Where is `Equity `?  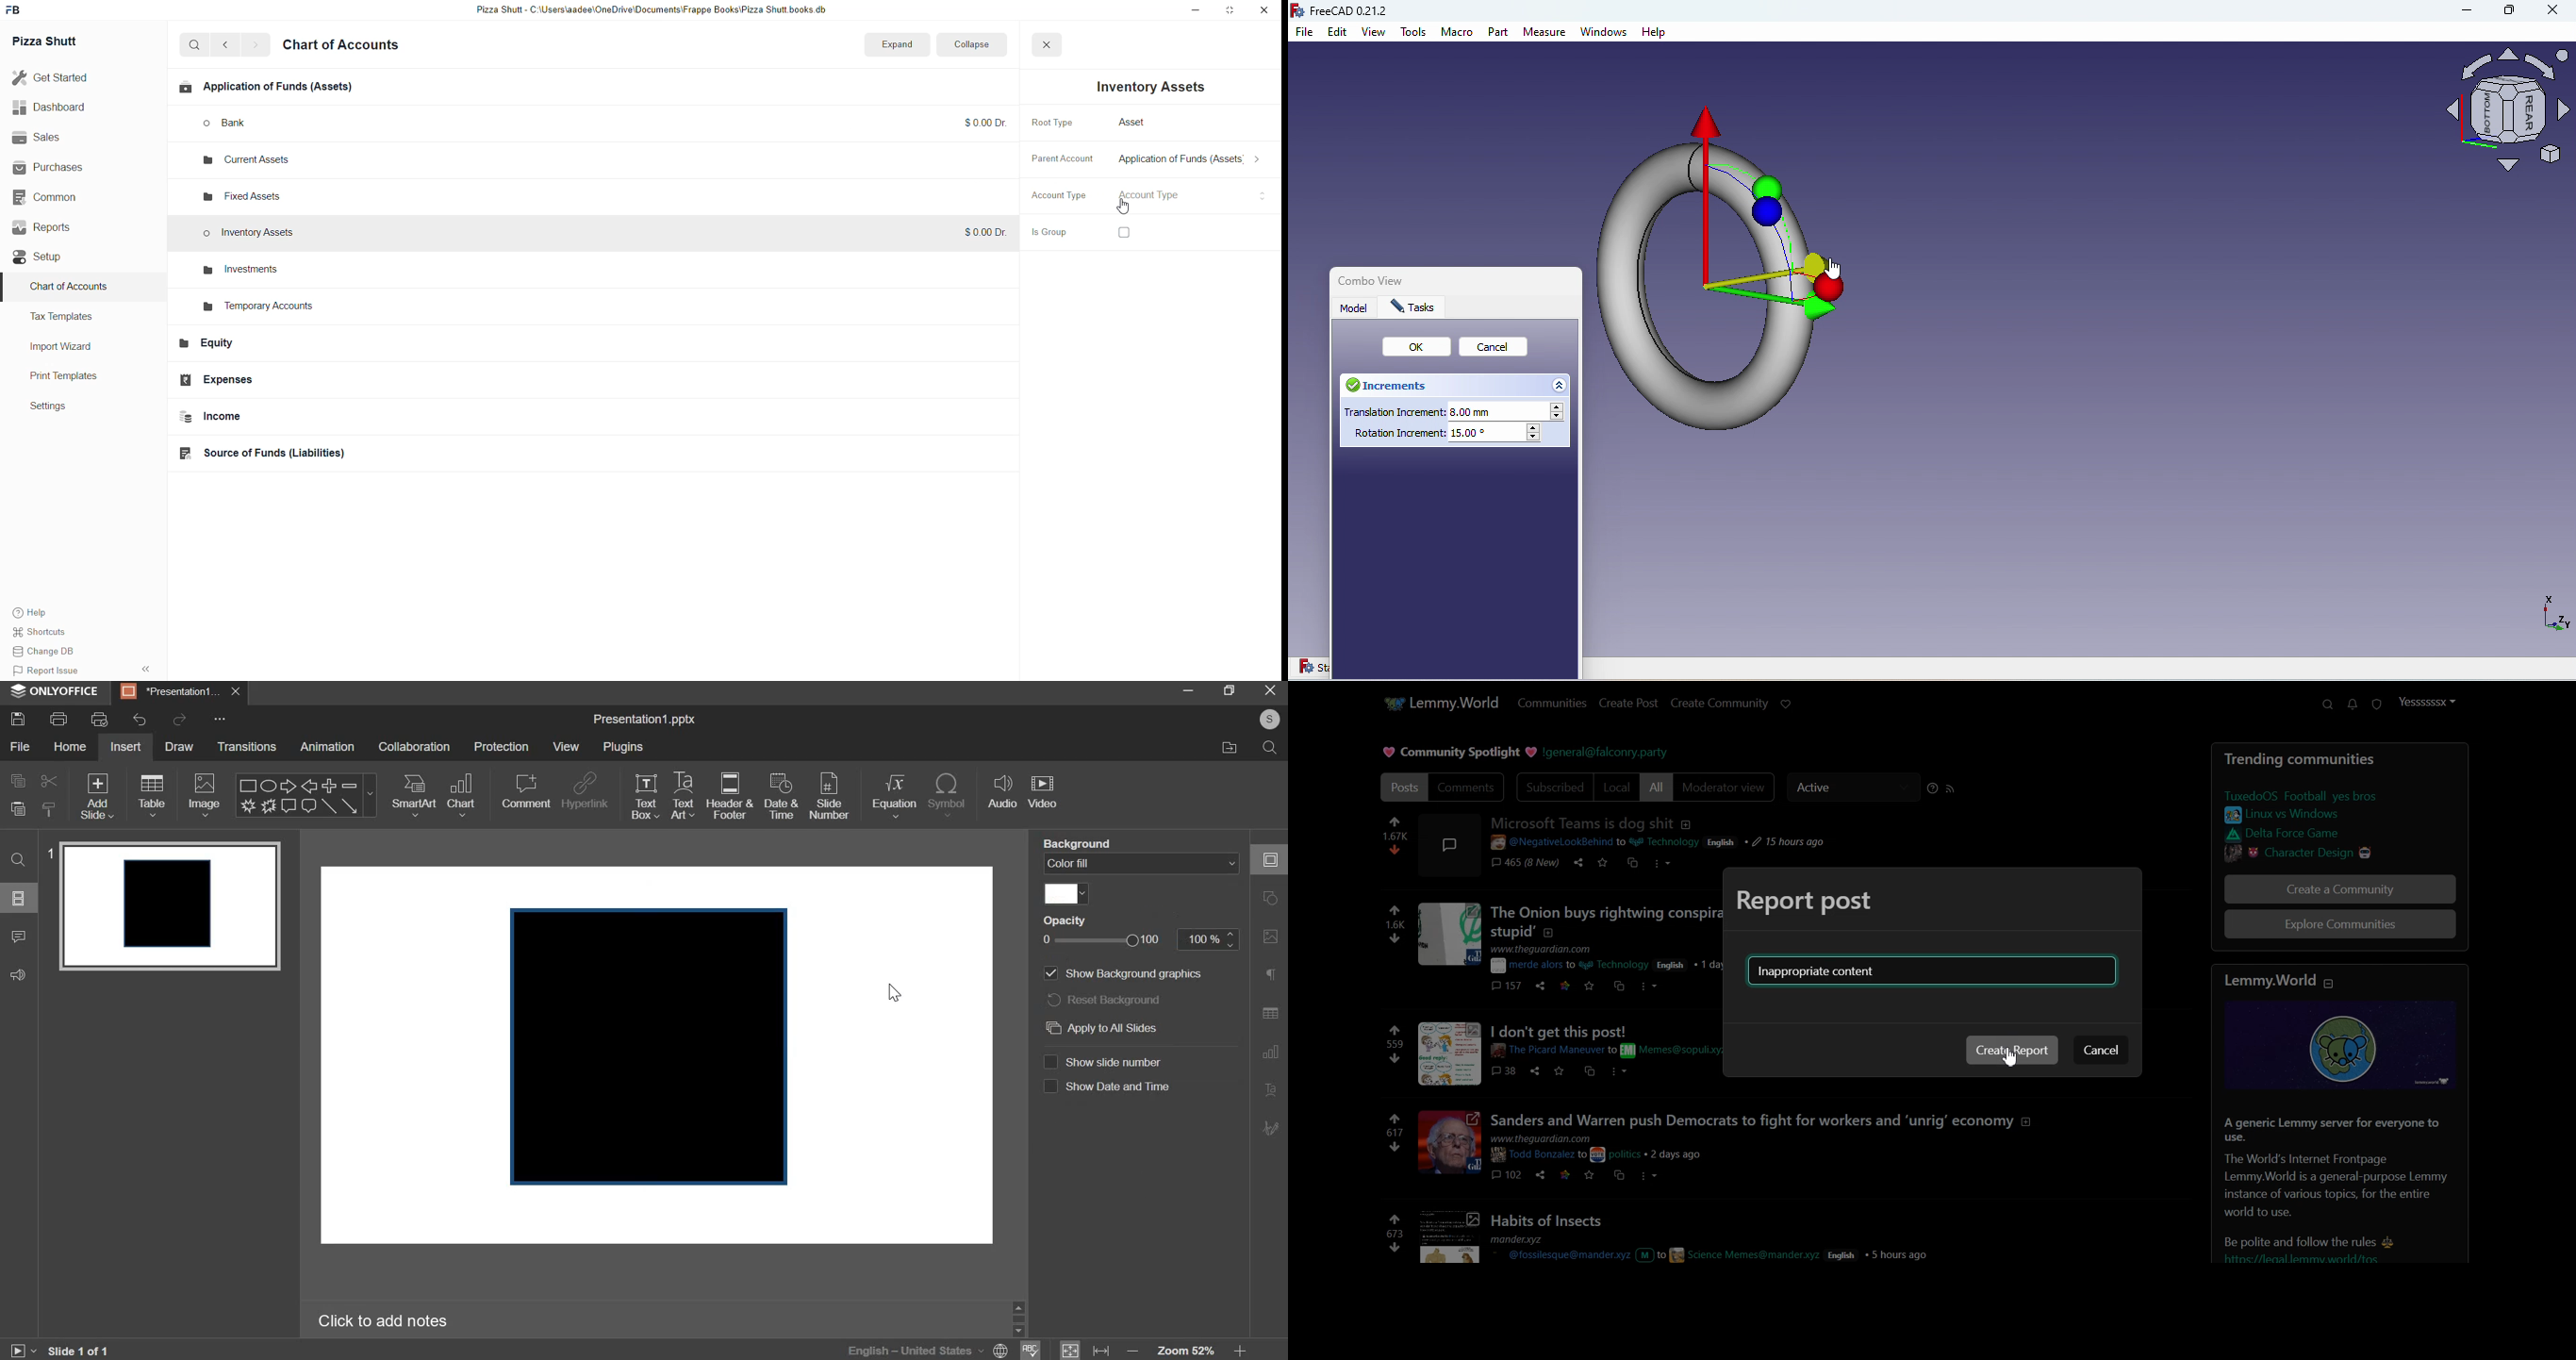
Equity  is located at coordinates (274, 346).